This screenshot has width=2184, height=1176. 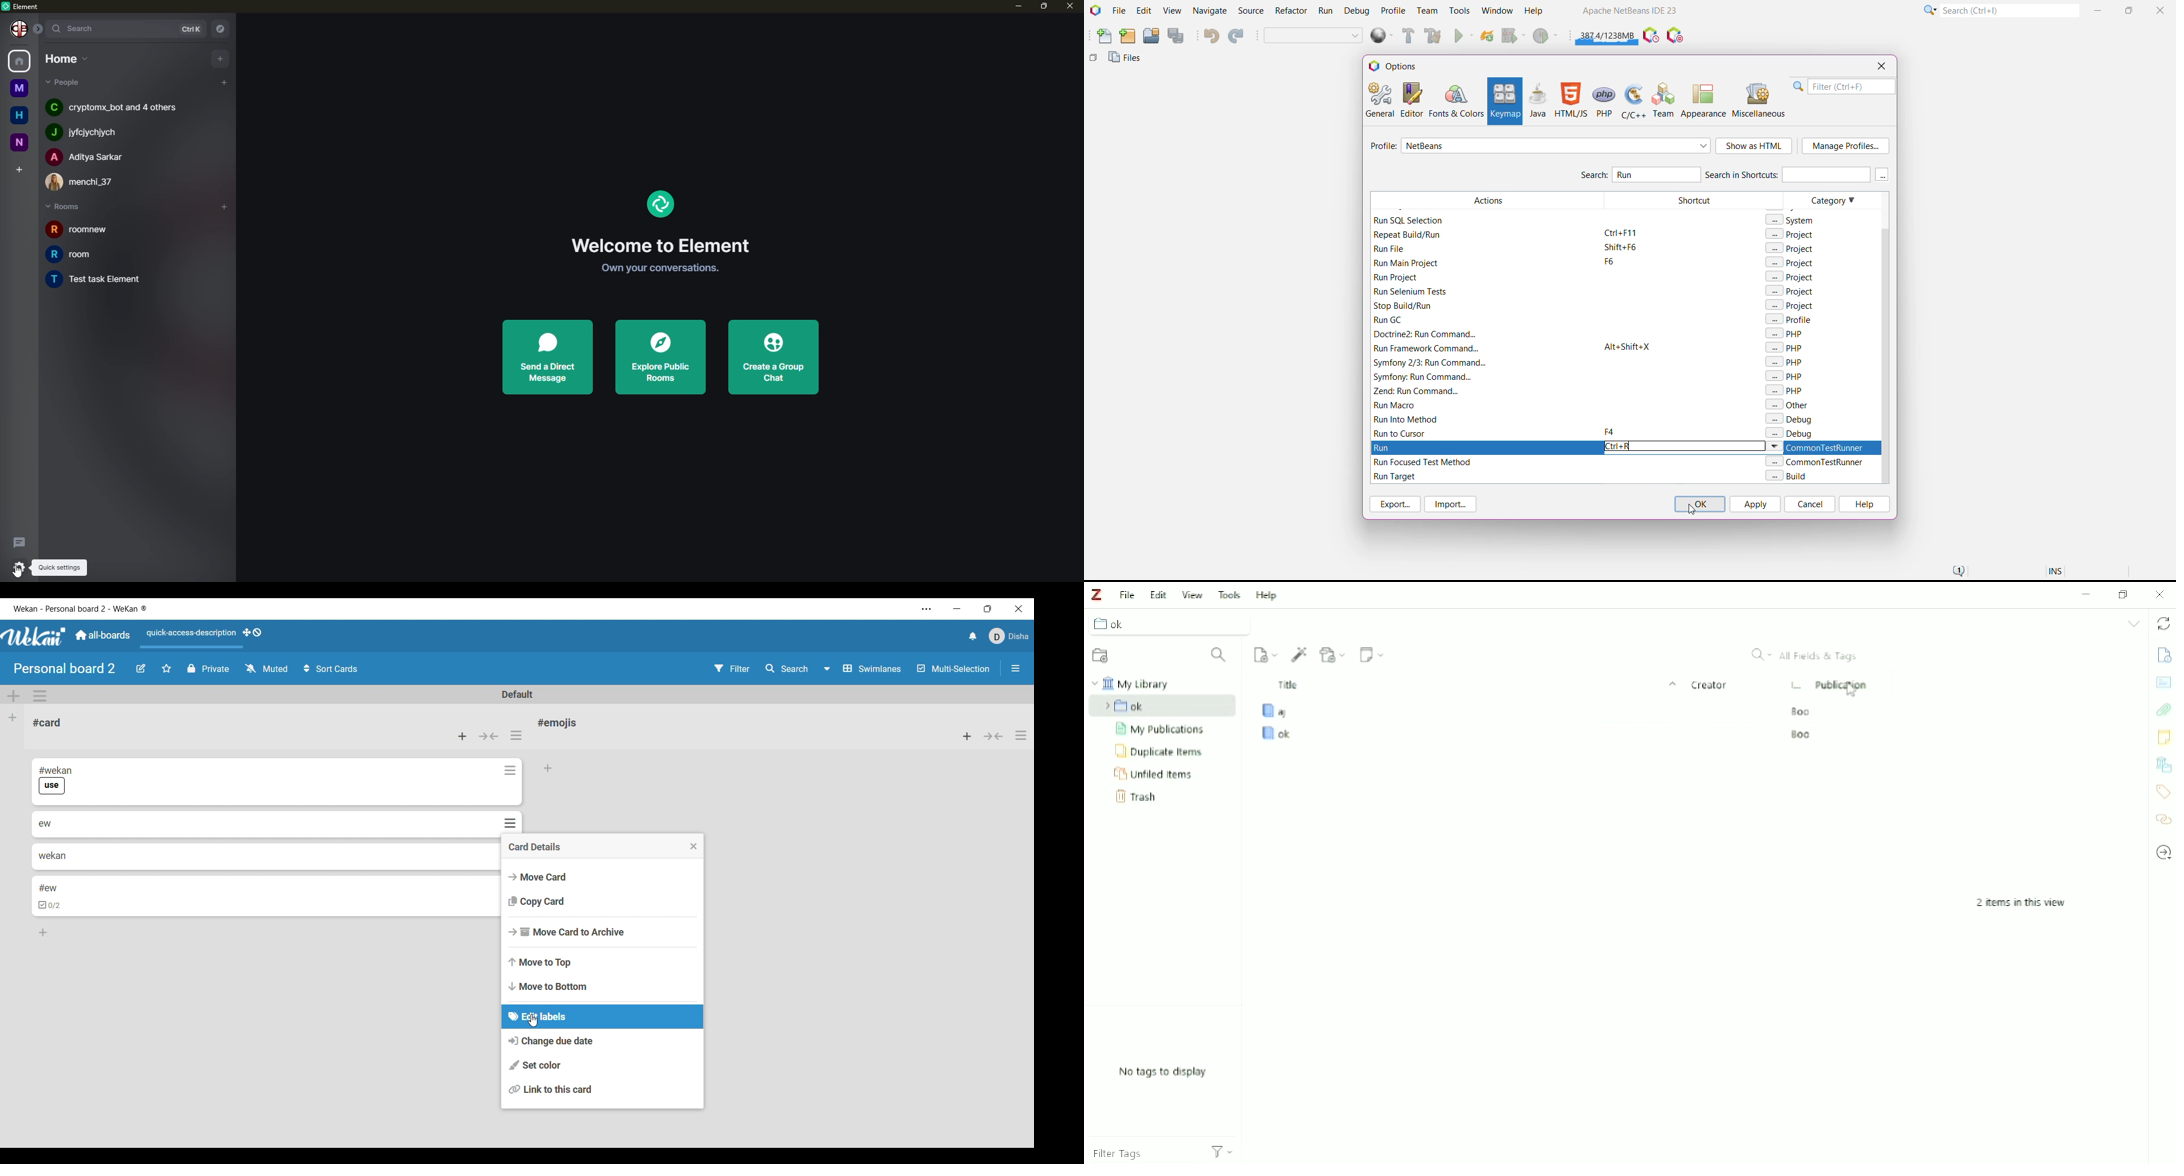 What do you see at coordinates (1852, 689) in the screenshot?
I see `Cursor` at bounding box center [1852, 689].